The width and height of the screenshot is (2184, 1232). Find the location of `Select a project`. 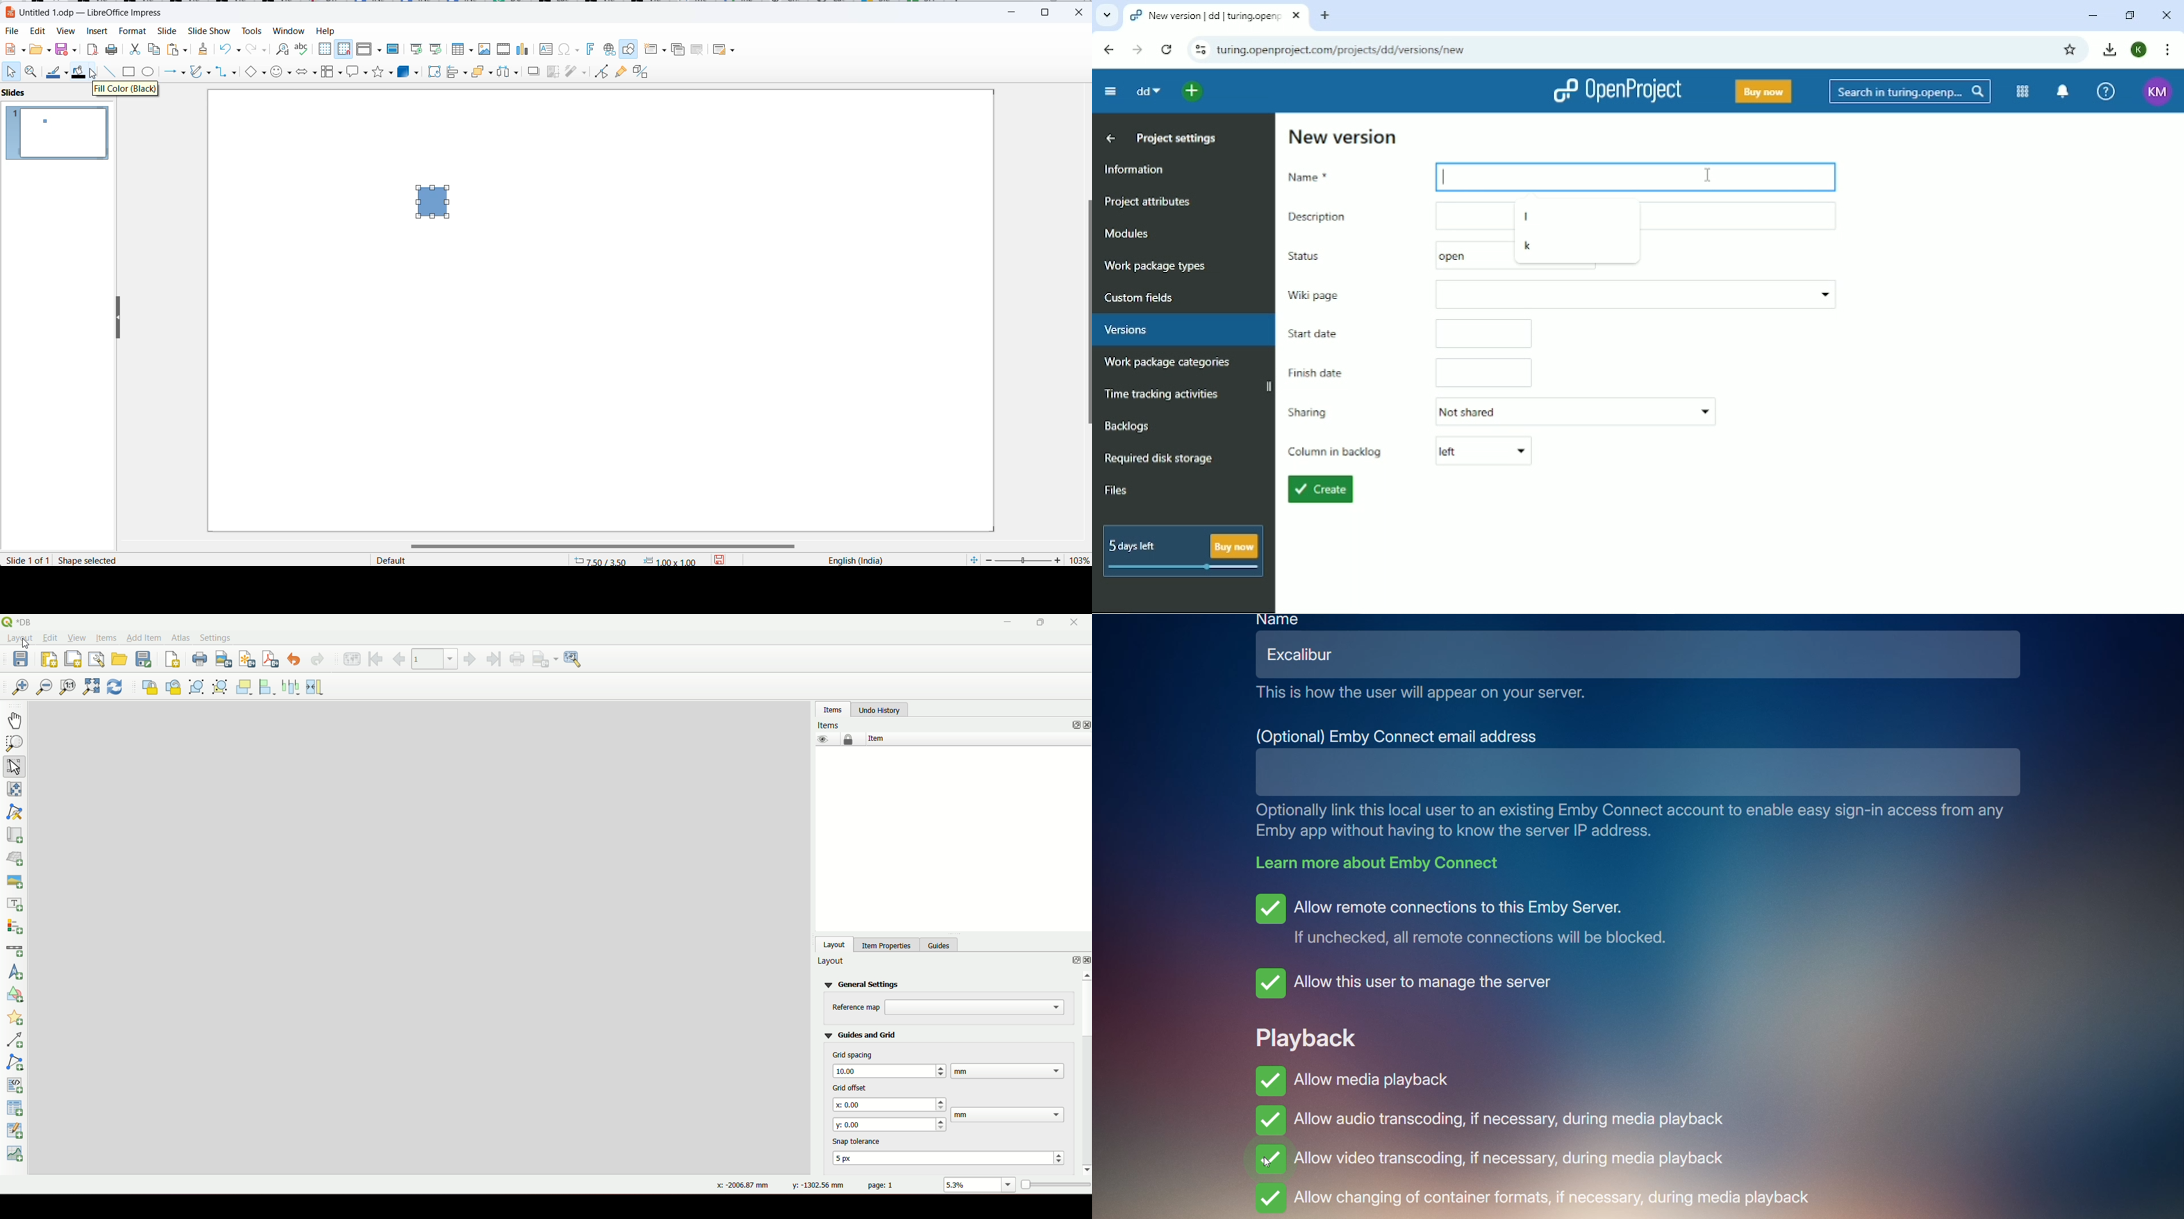

Select a project is located at coordinates (1191, 92).